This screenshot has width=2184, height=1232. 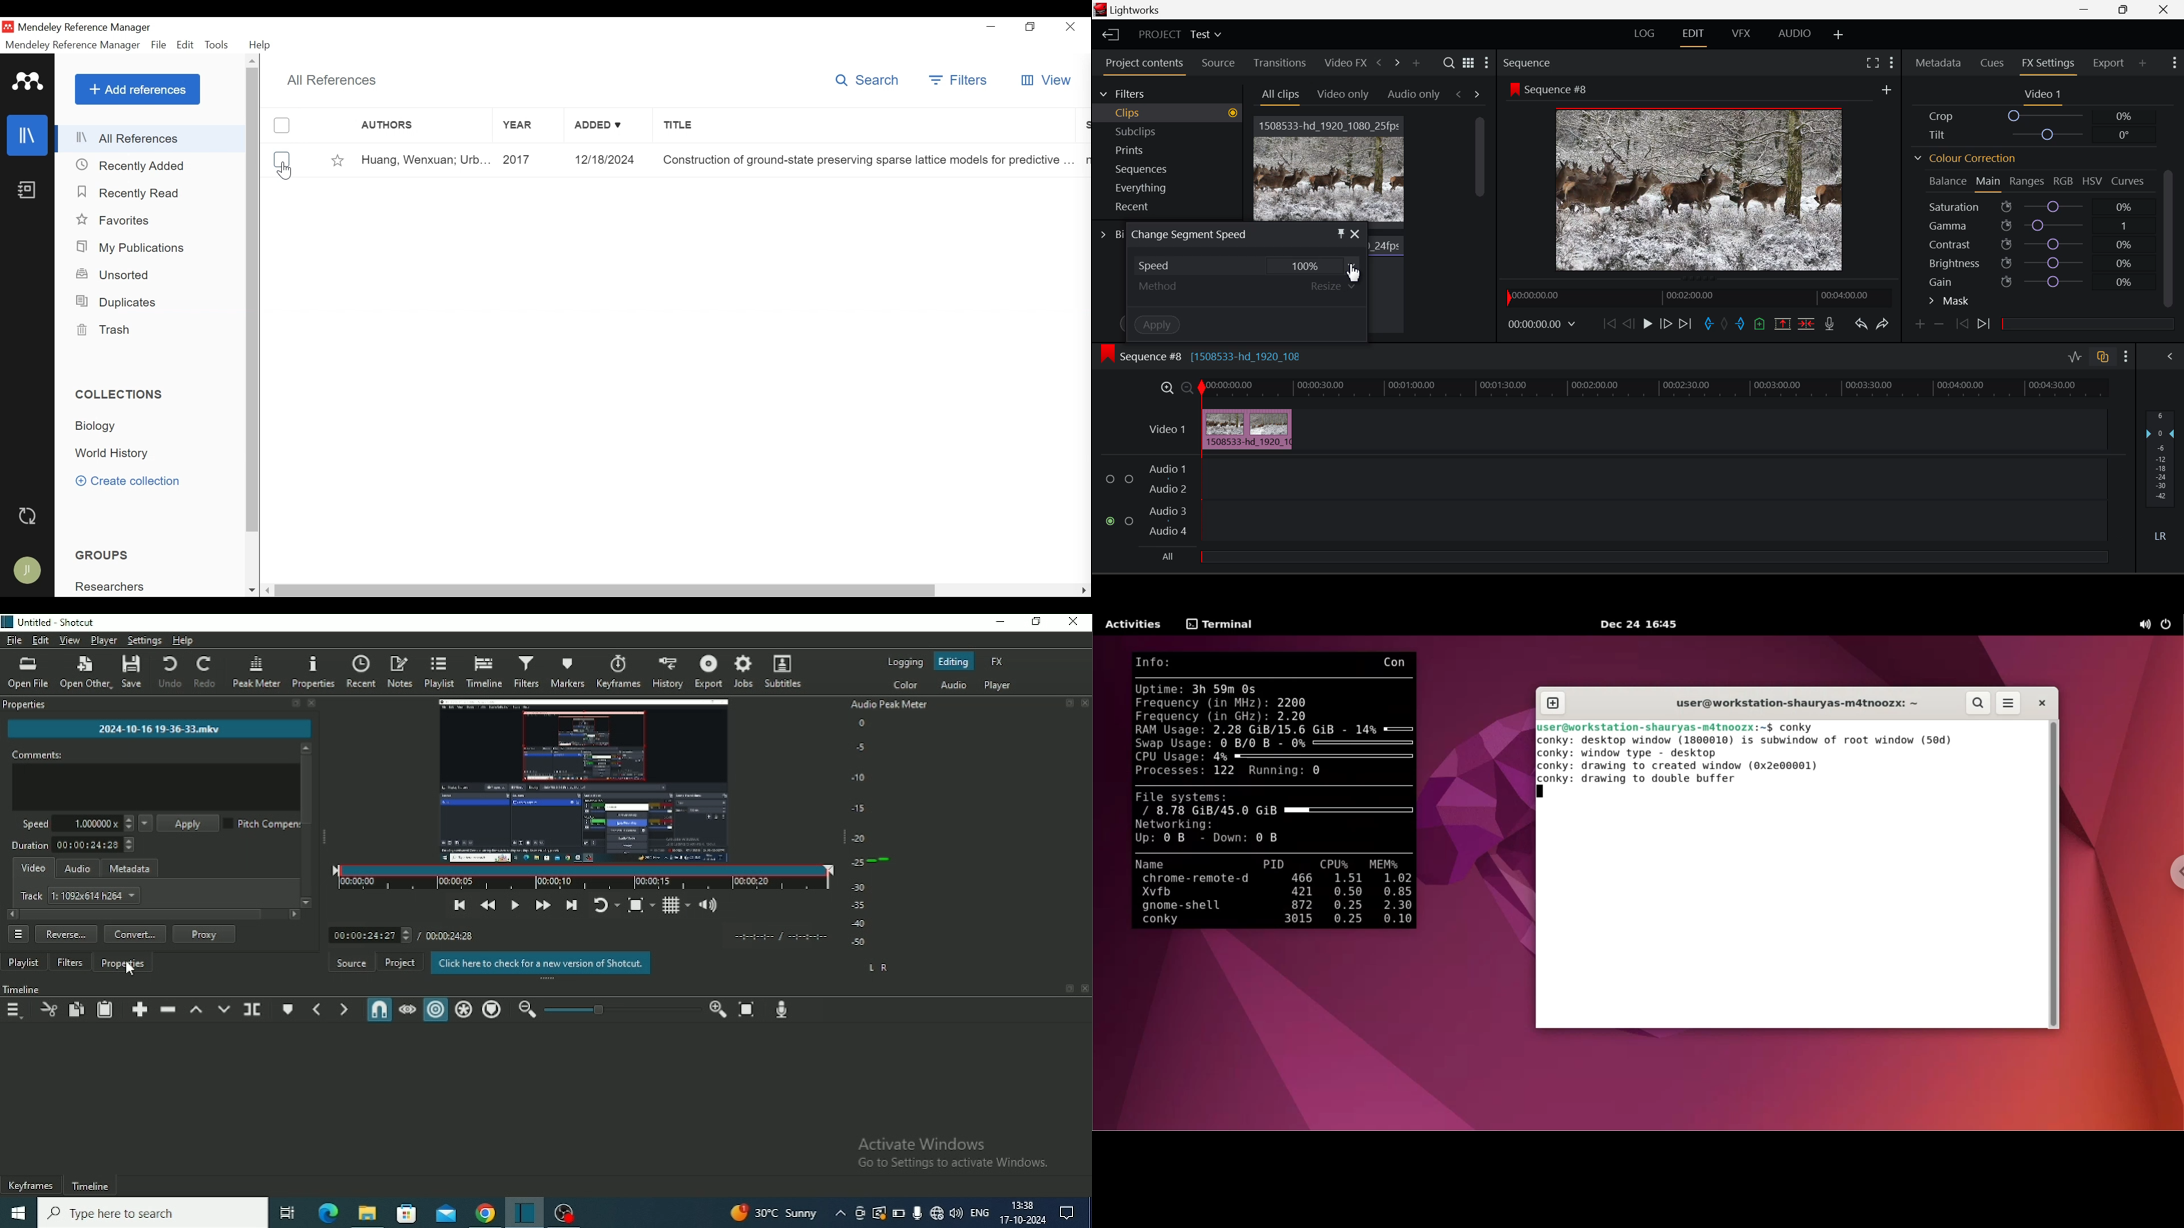 What do you see at coordinates (956, 1213) in the screenshot?
I see `Speakers` at bounding box center [956, 1213].